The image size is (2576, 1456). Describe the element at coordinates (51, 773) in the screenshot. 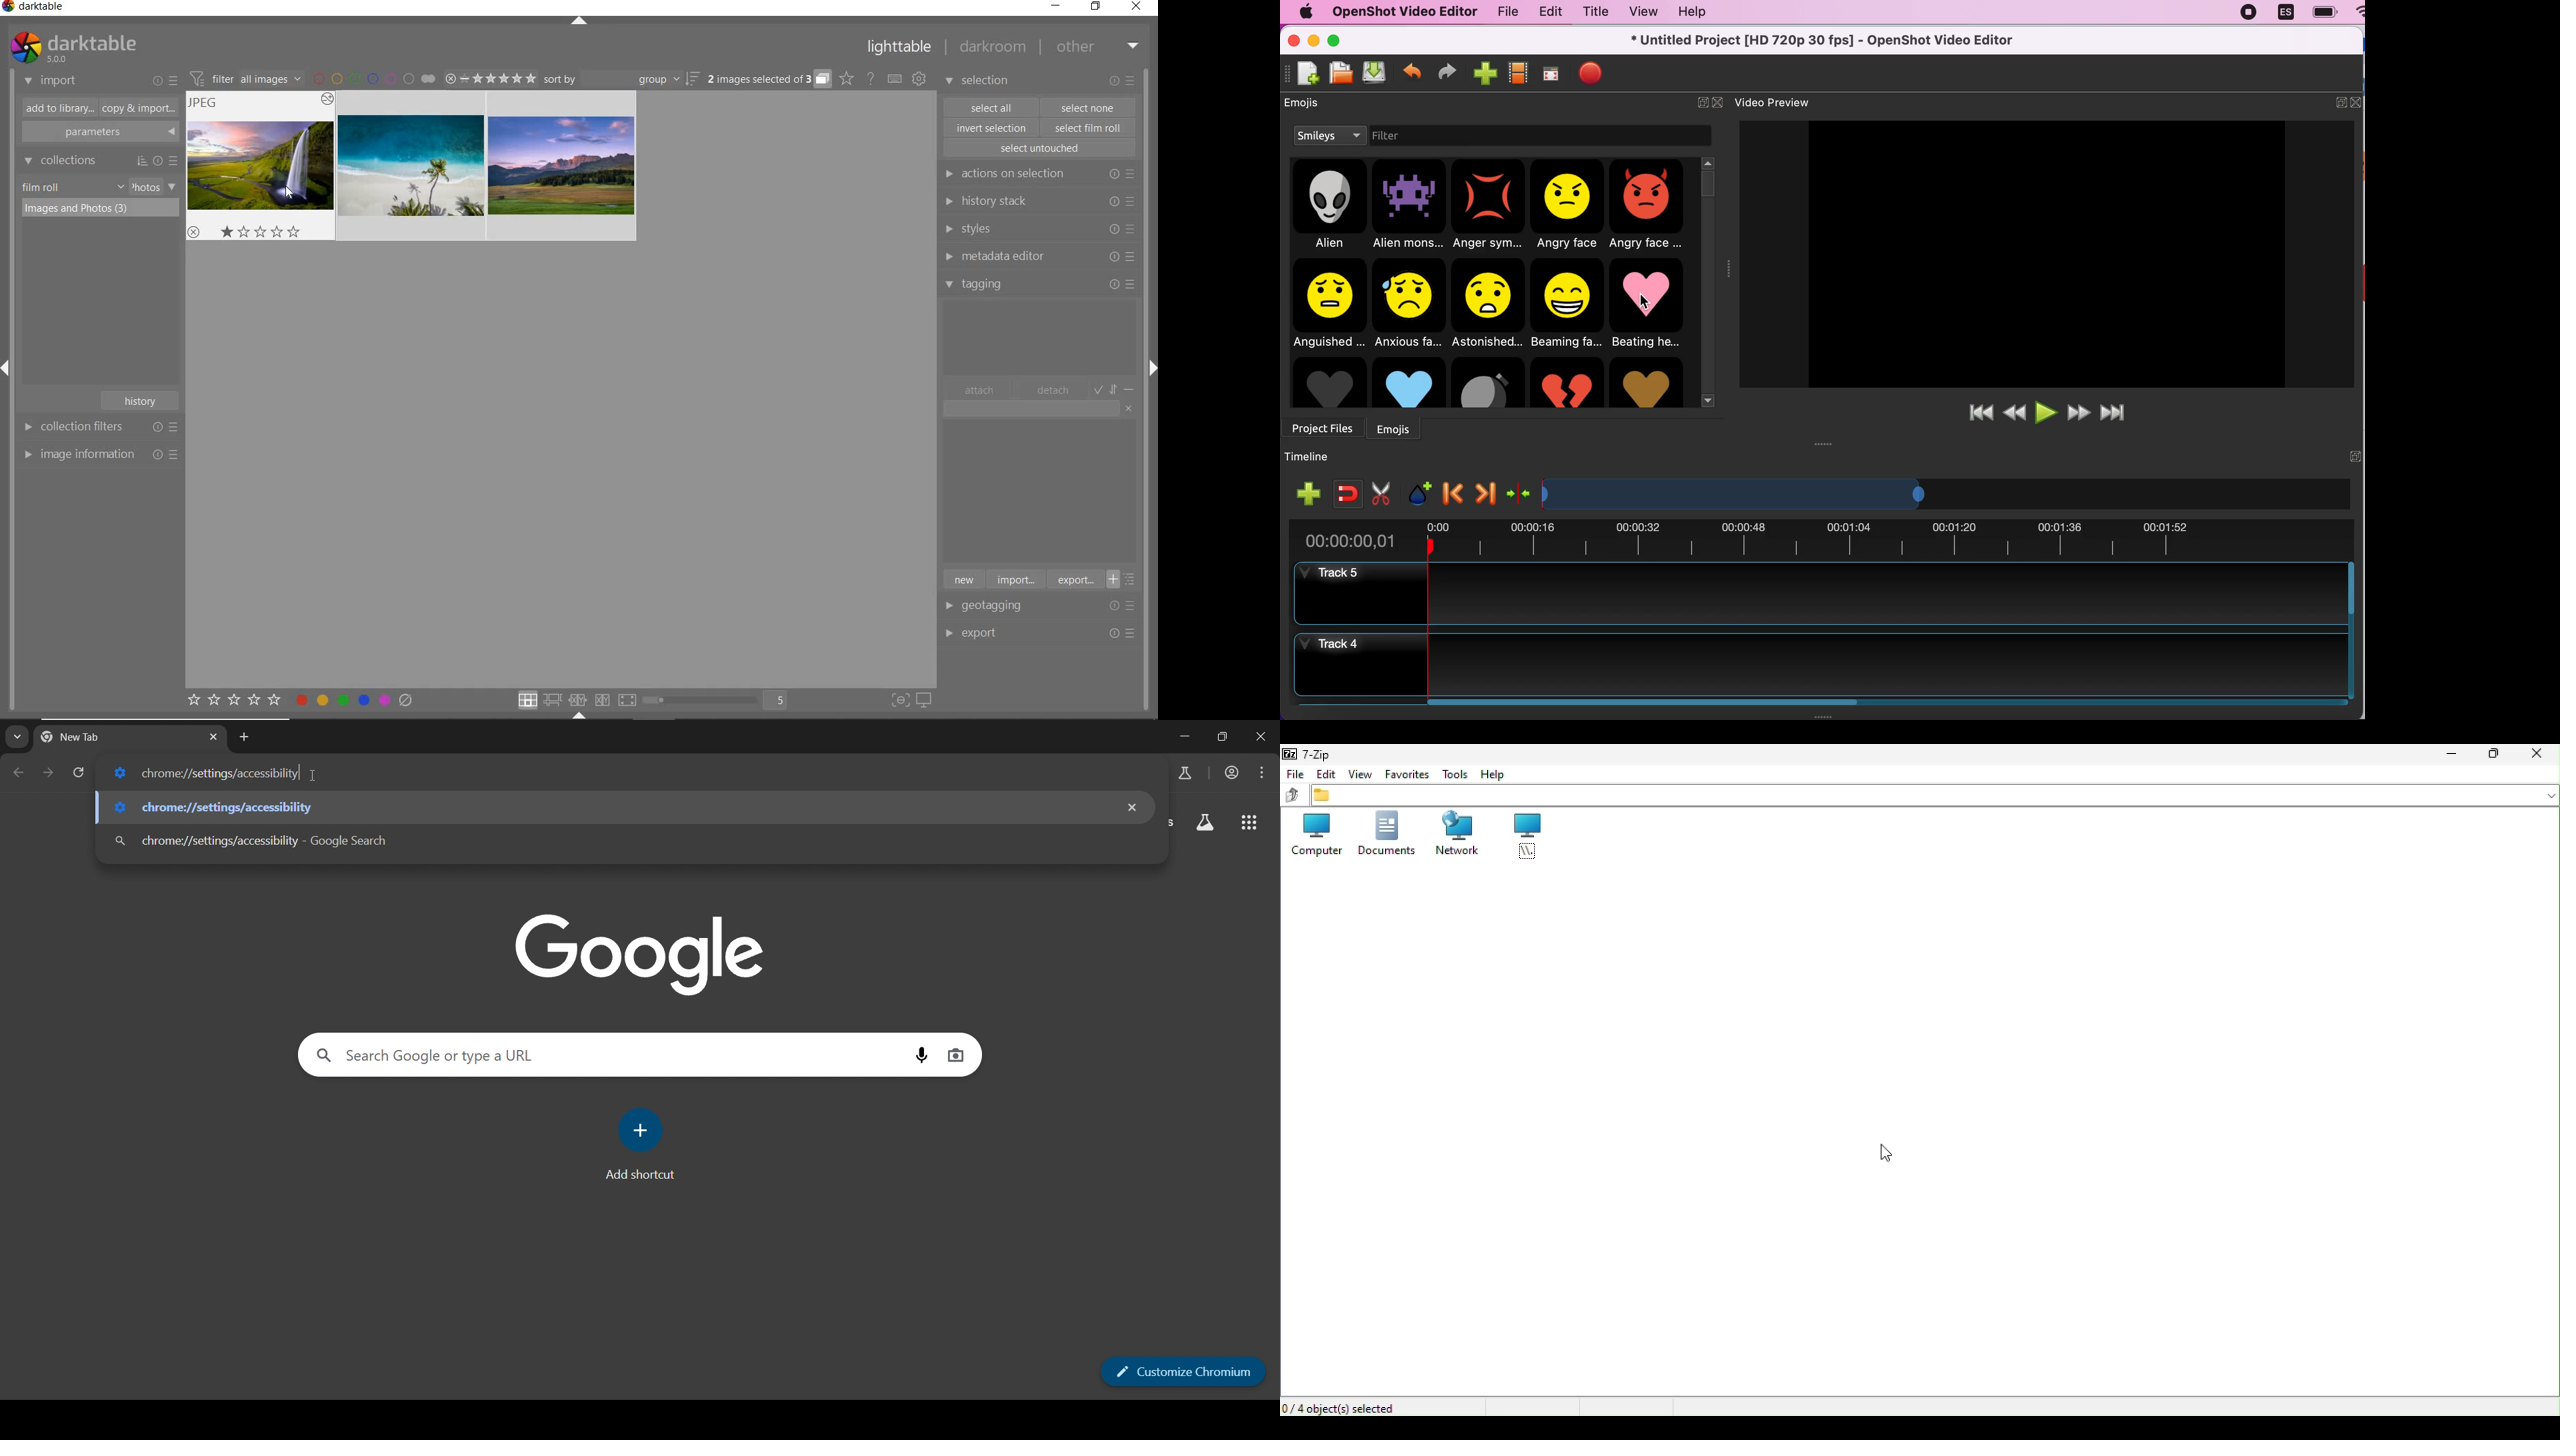

I see `go forward one page` at that location.